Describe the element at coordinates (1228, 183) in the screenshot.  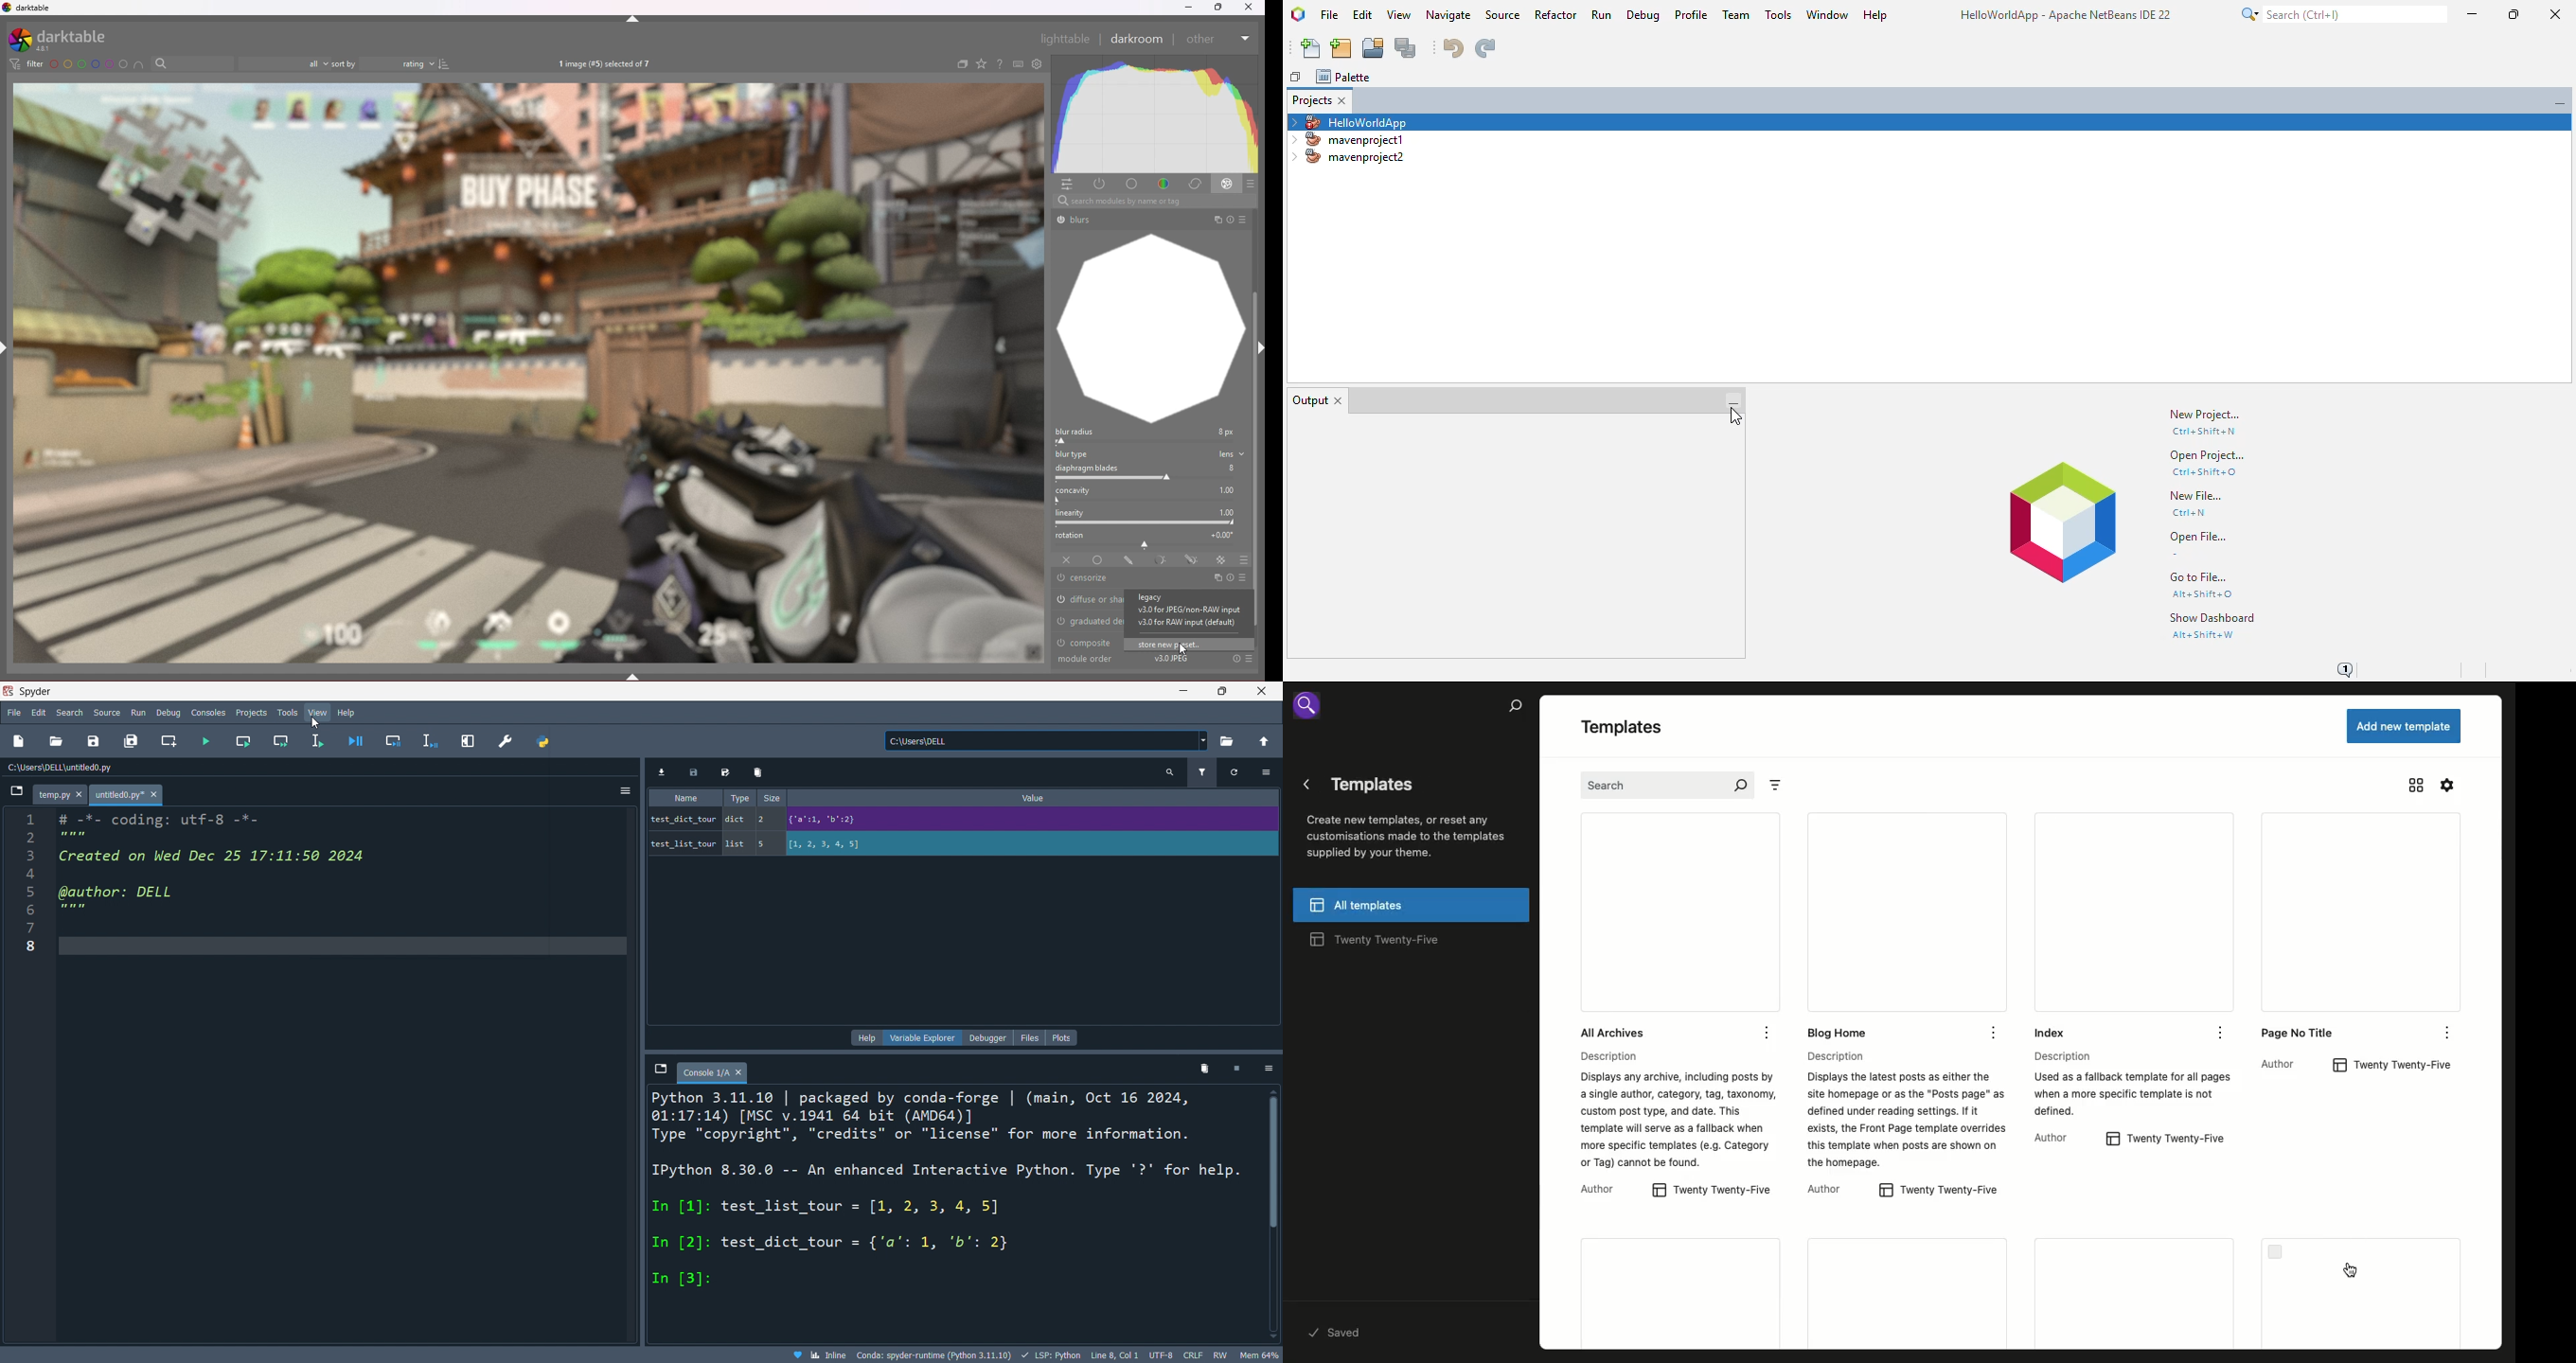
I see `effect` at that location.